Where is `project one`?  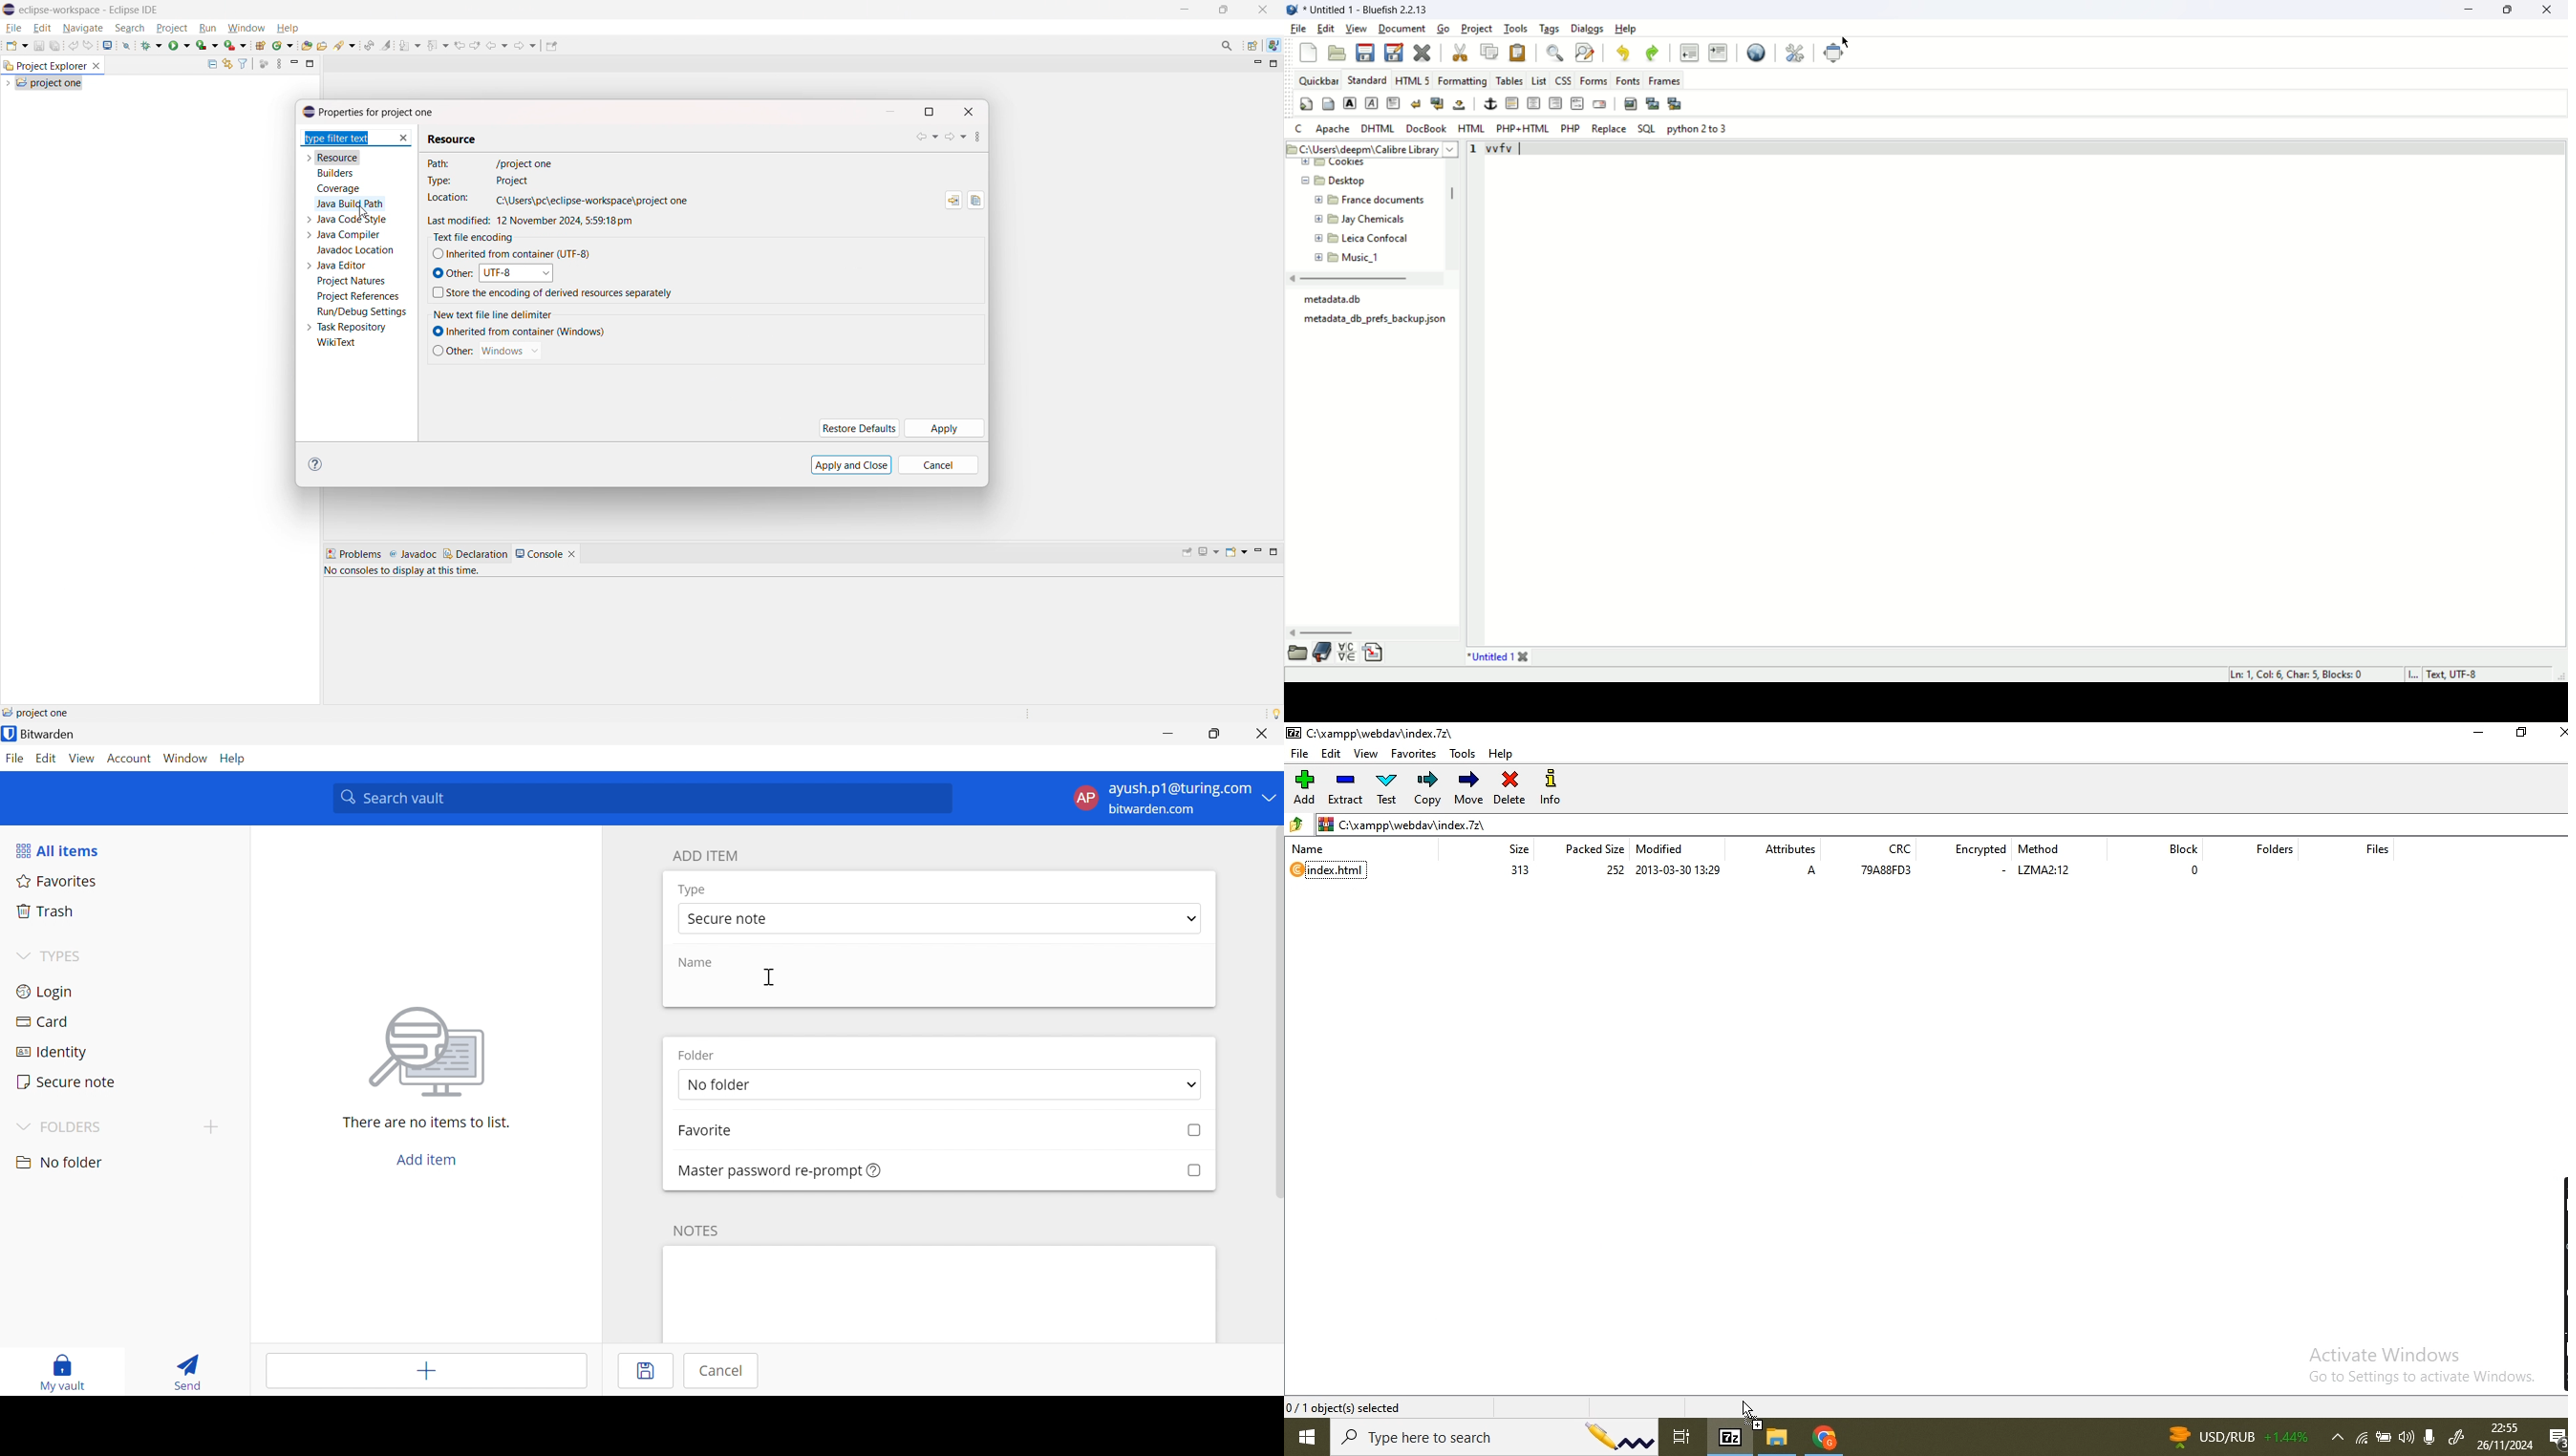 project one is located at coordinates (37, 712).